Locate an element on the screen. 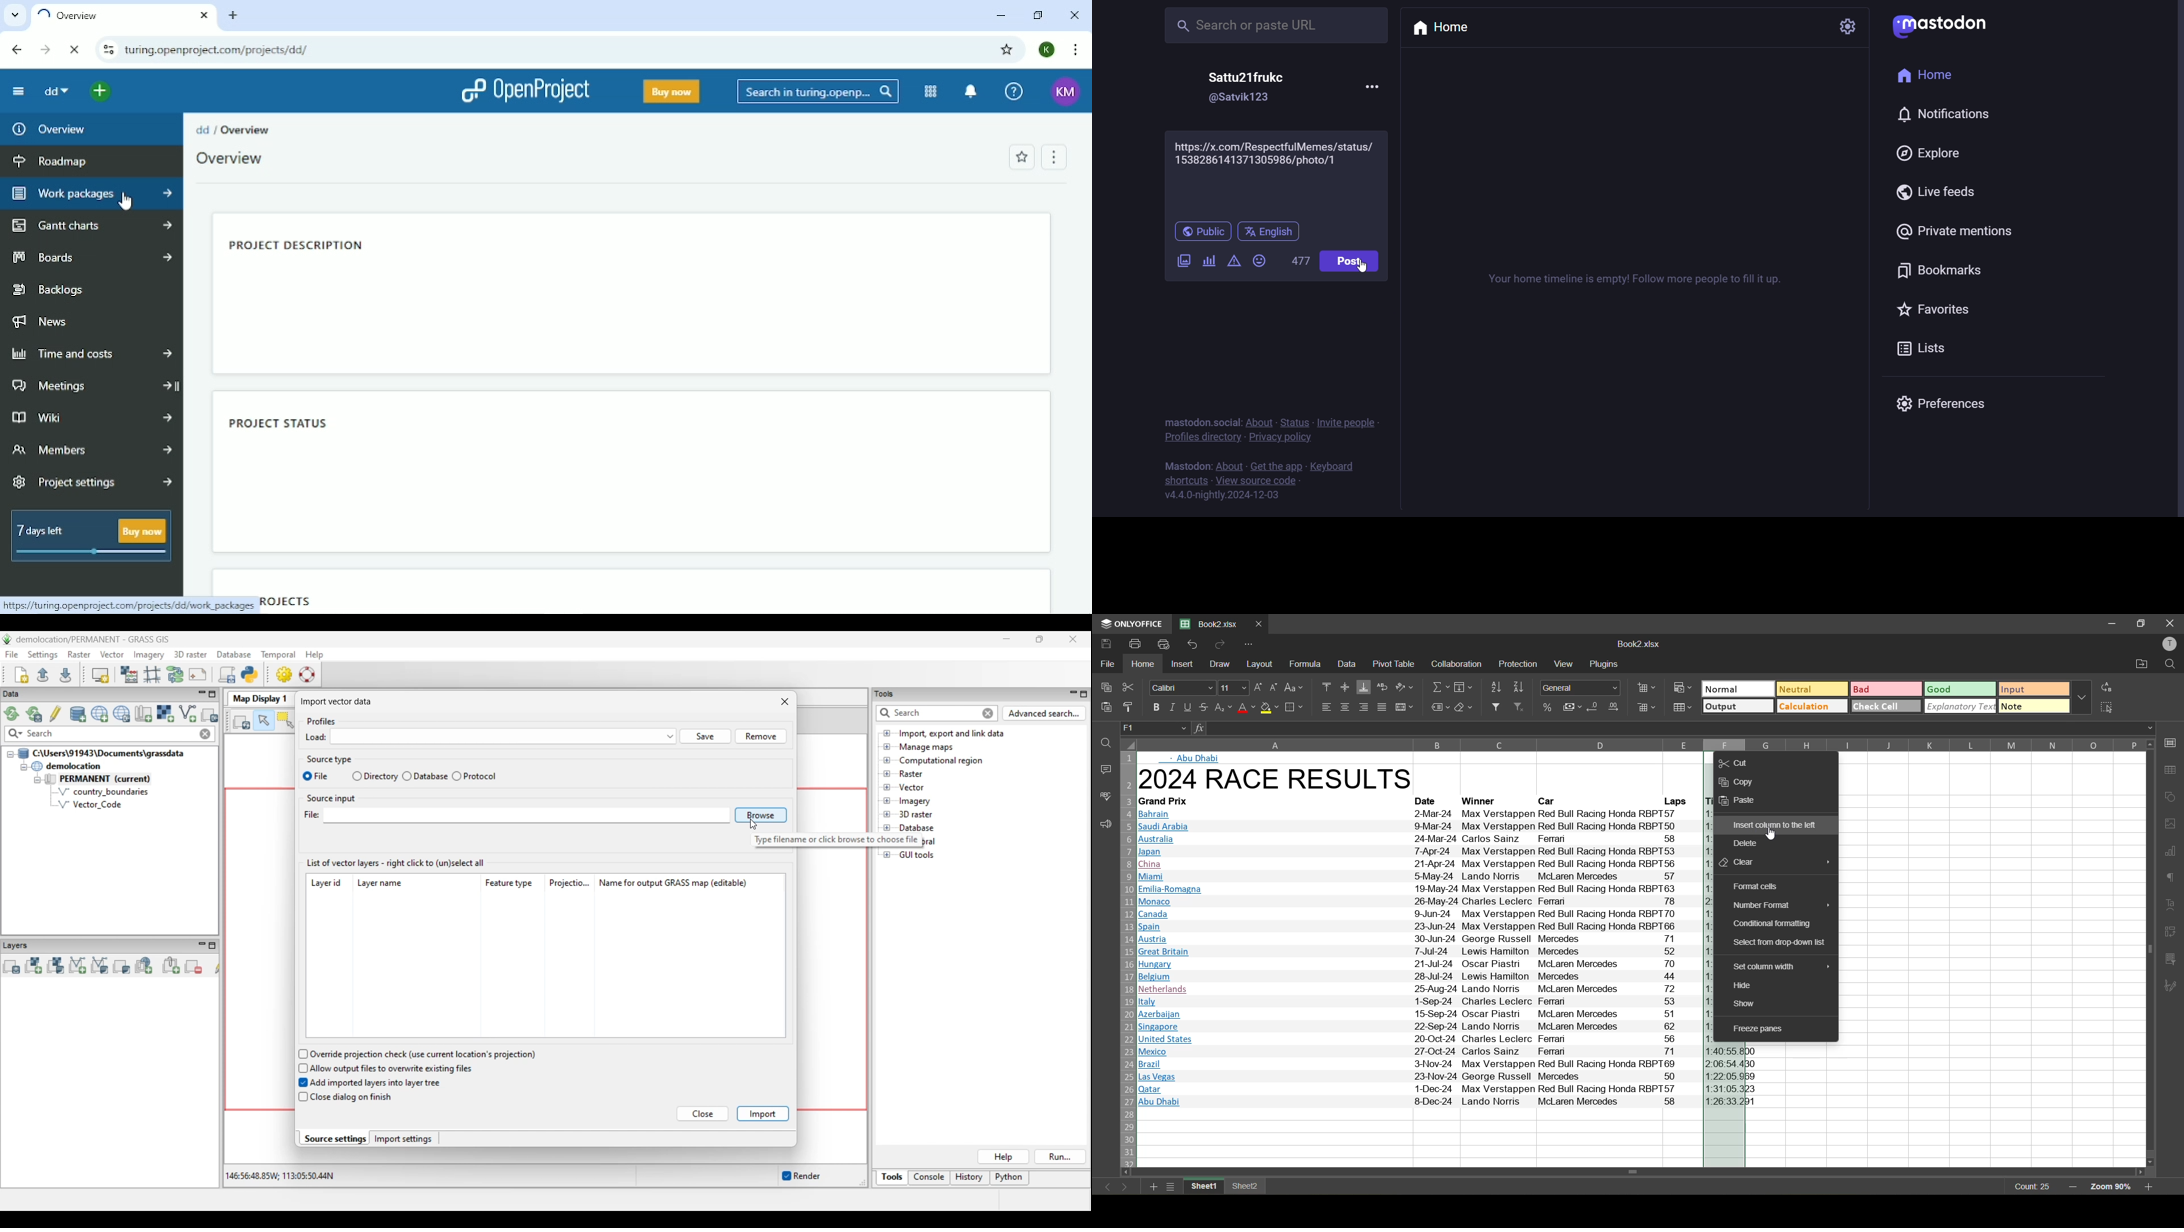 This screenshot has width=2184, height=1232. next is located at coordinates (1122, 1186).